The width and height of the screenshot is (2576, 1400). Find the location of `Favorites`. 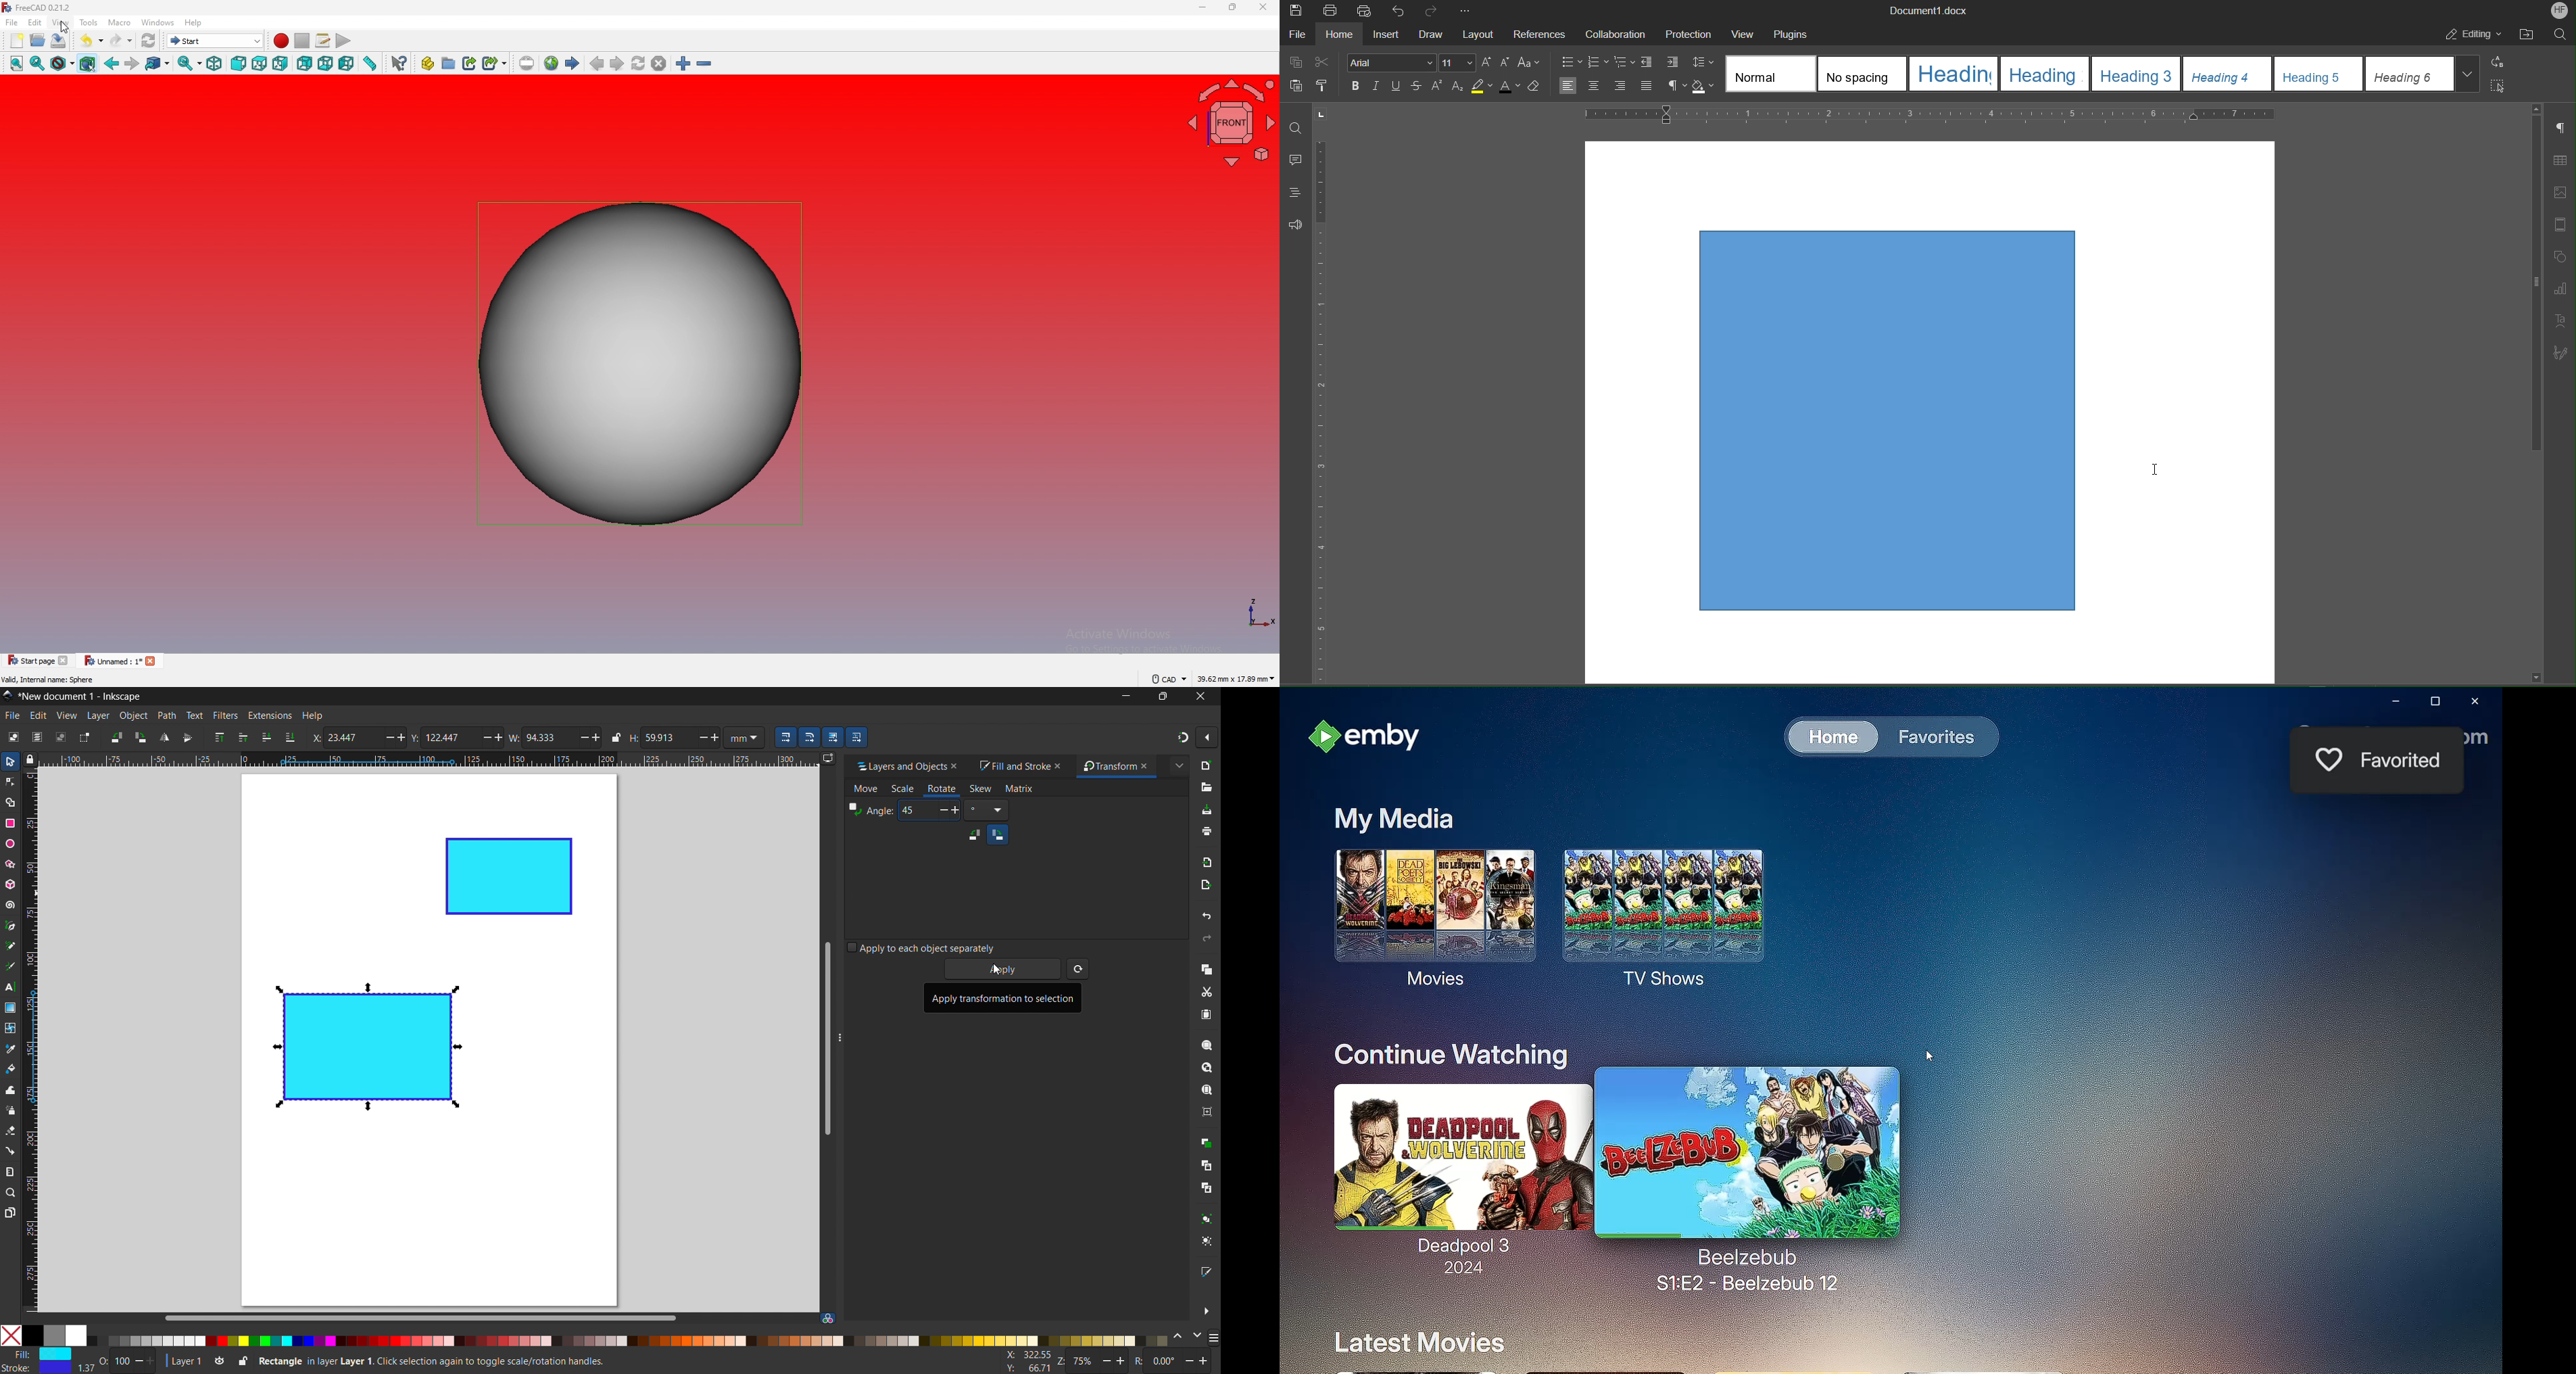

Favorites is located at coordinates (1934, 737).